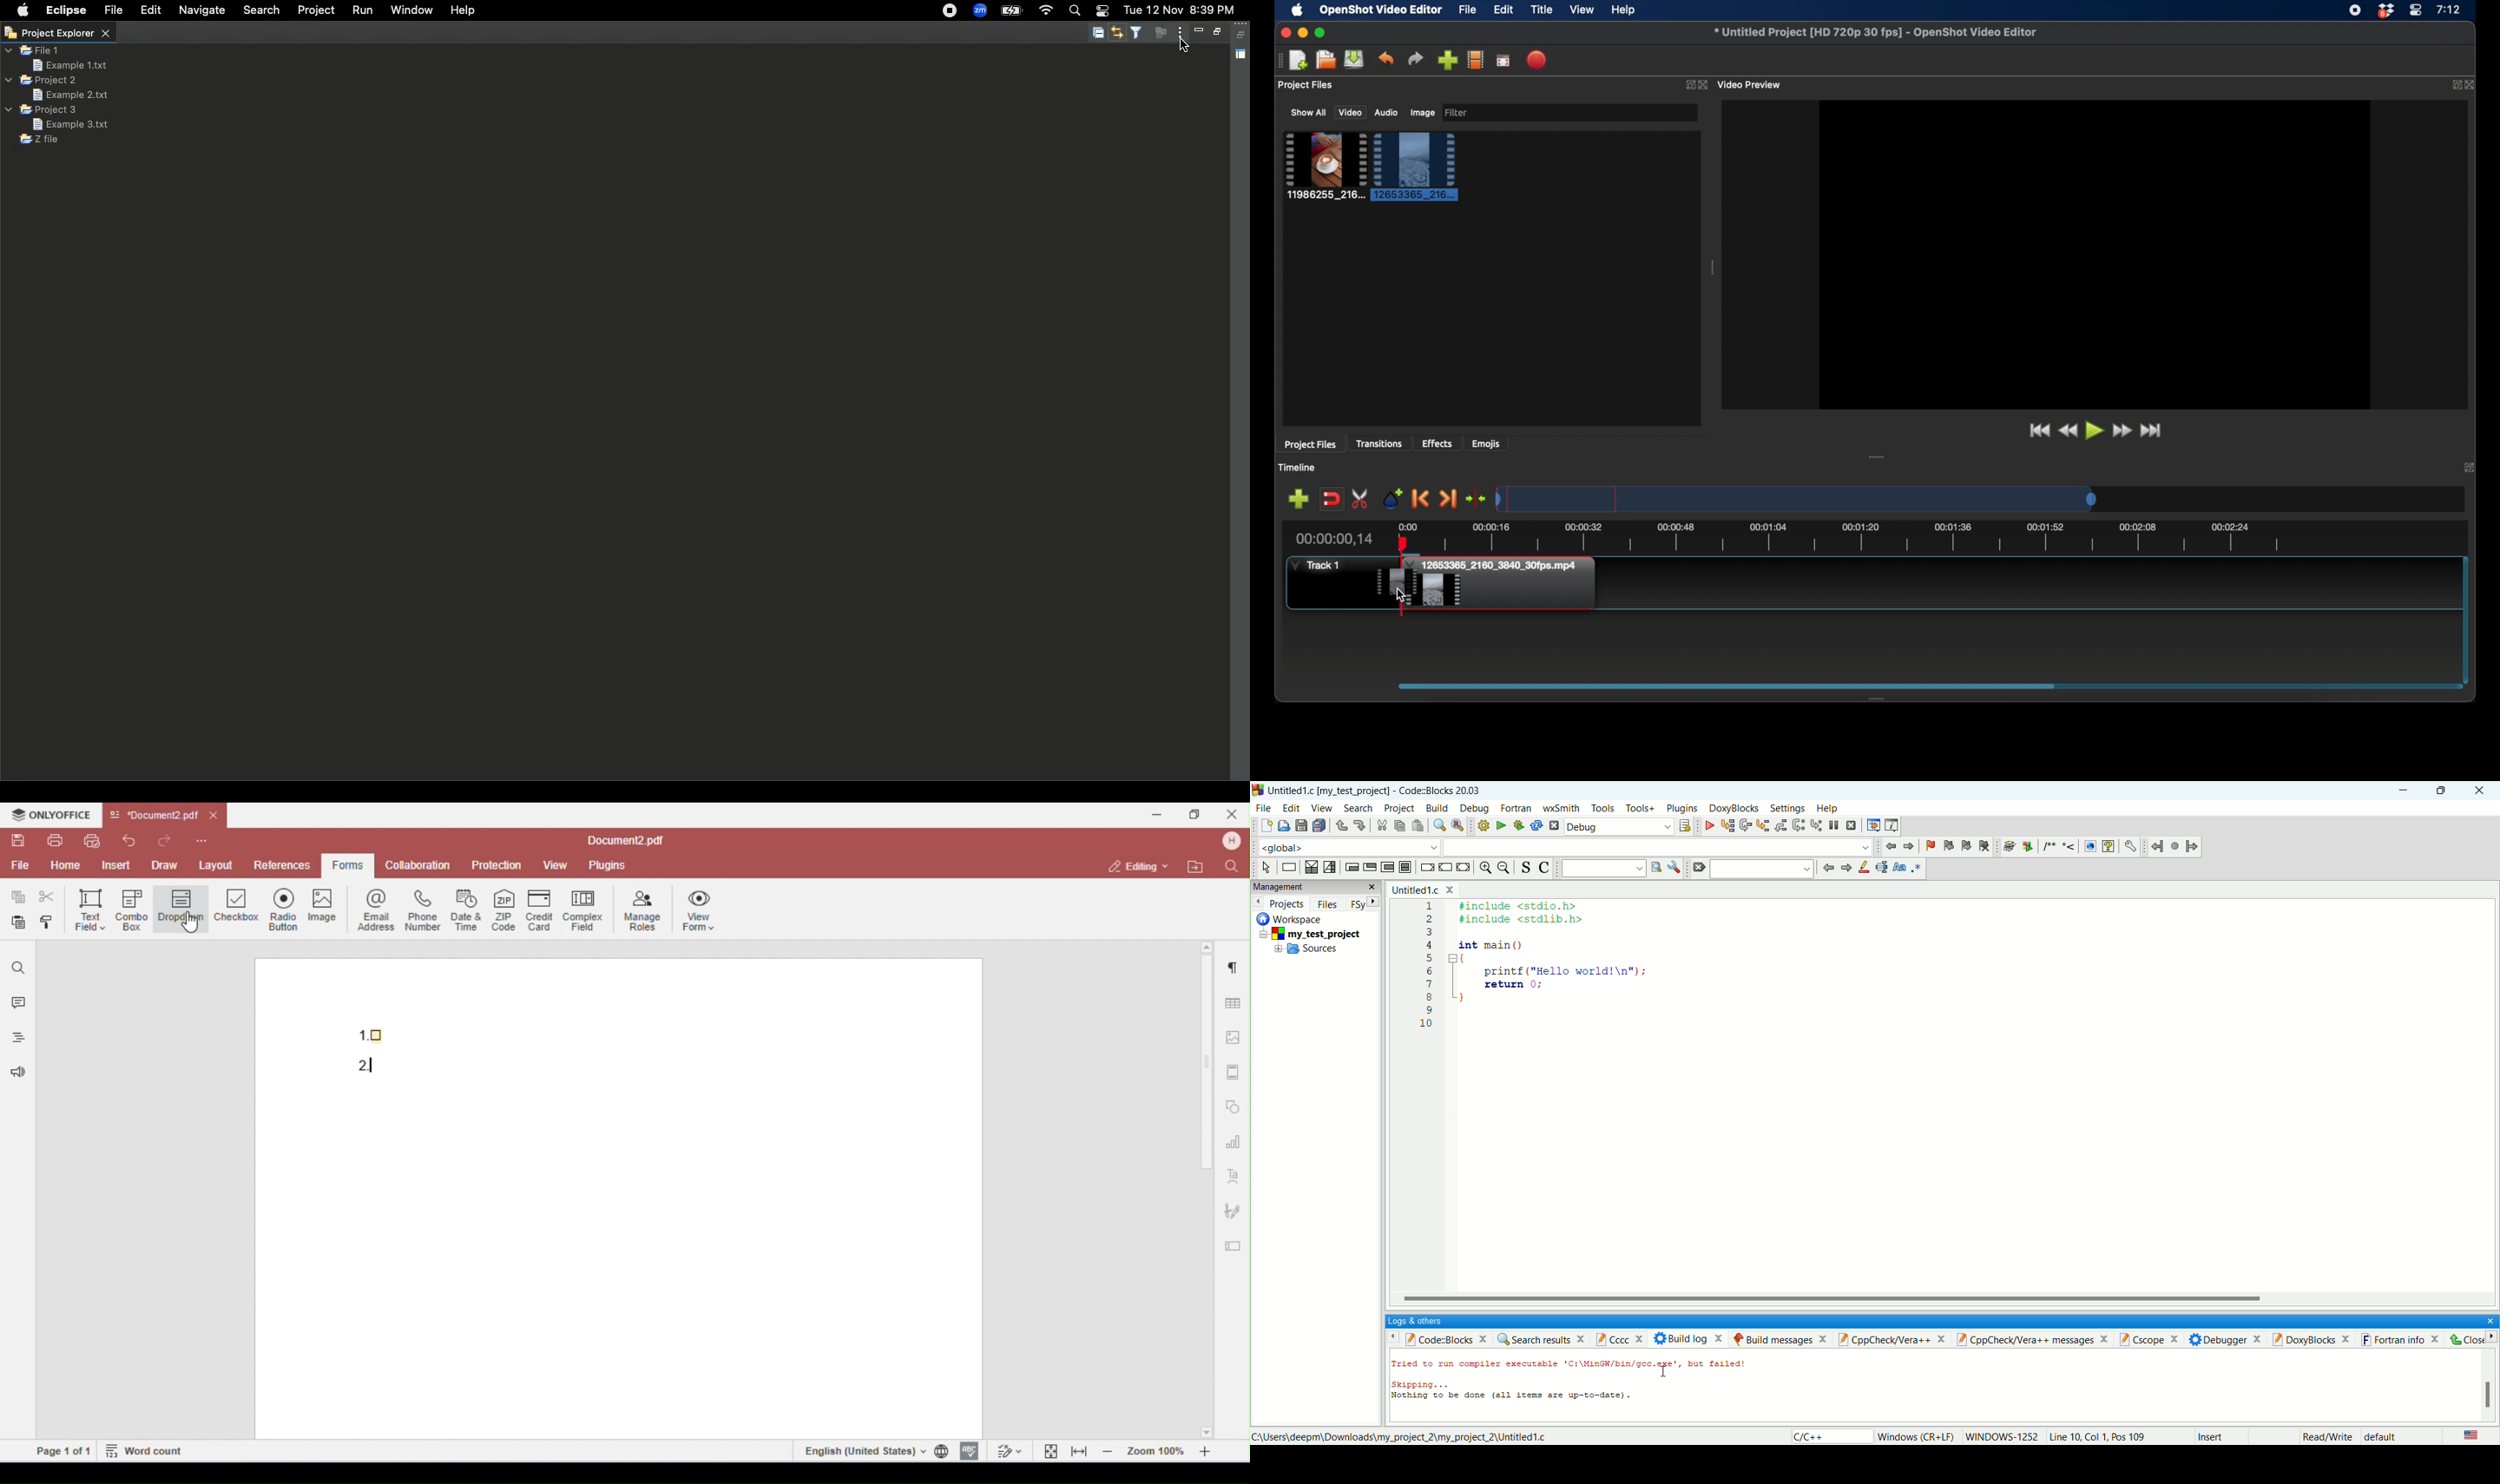 Image resolution: width=2520 pixels, height=1484 pixels. What do you see at coordinates (1542, 10) in the screenshot?
I see `title` at bounding box center [1542, 10].